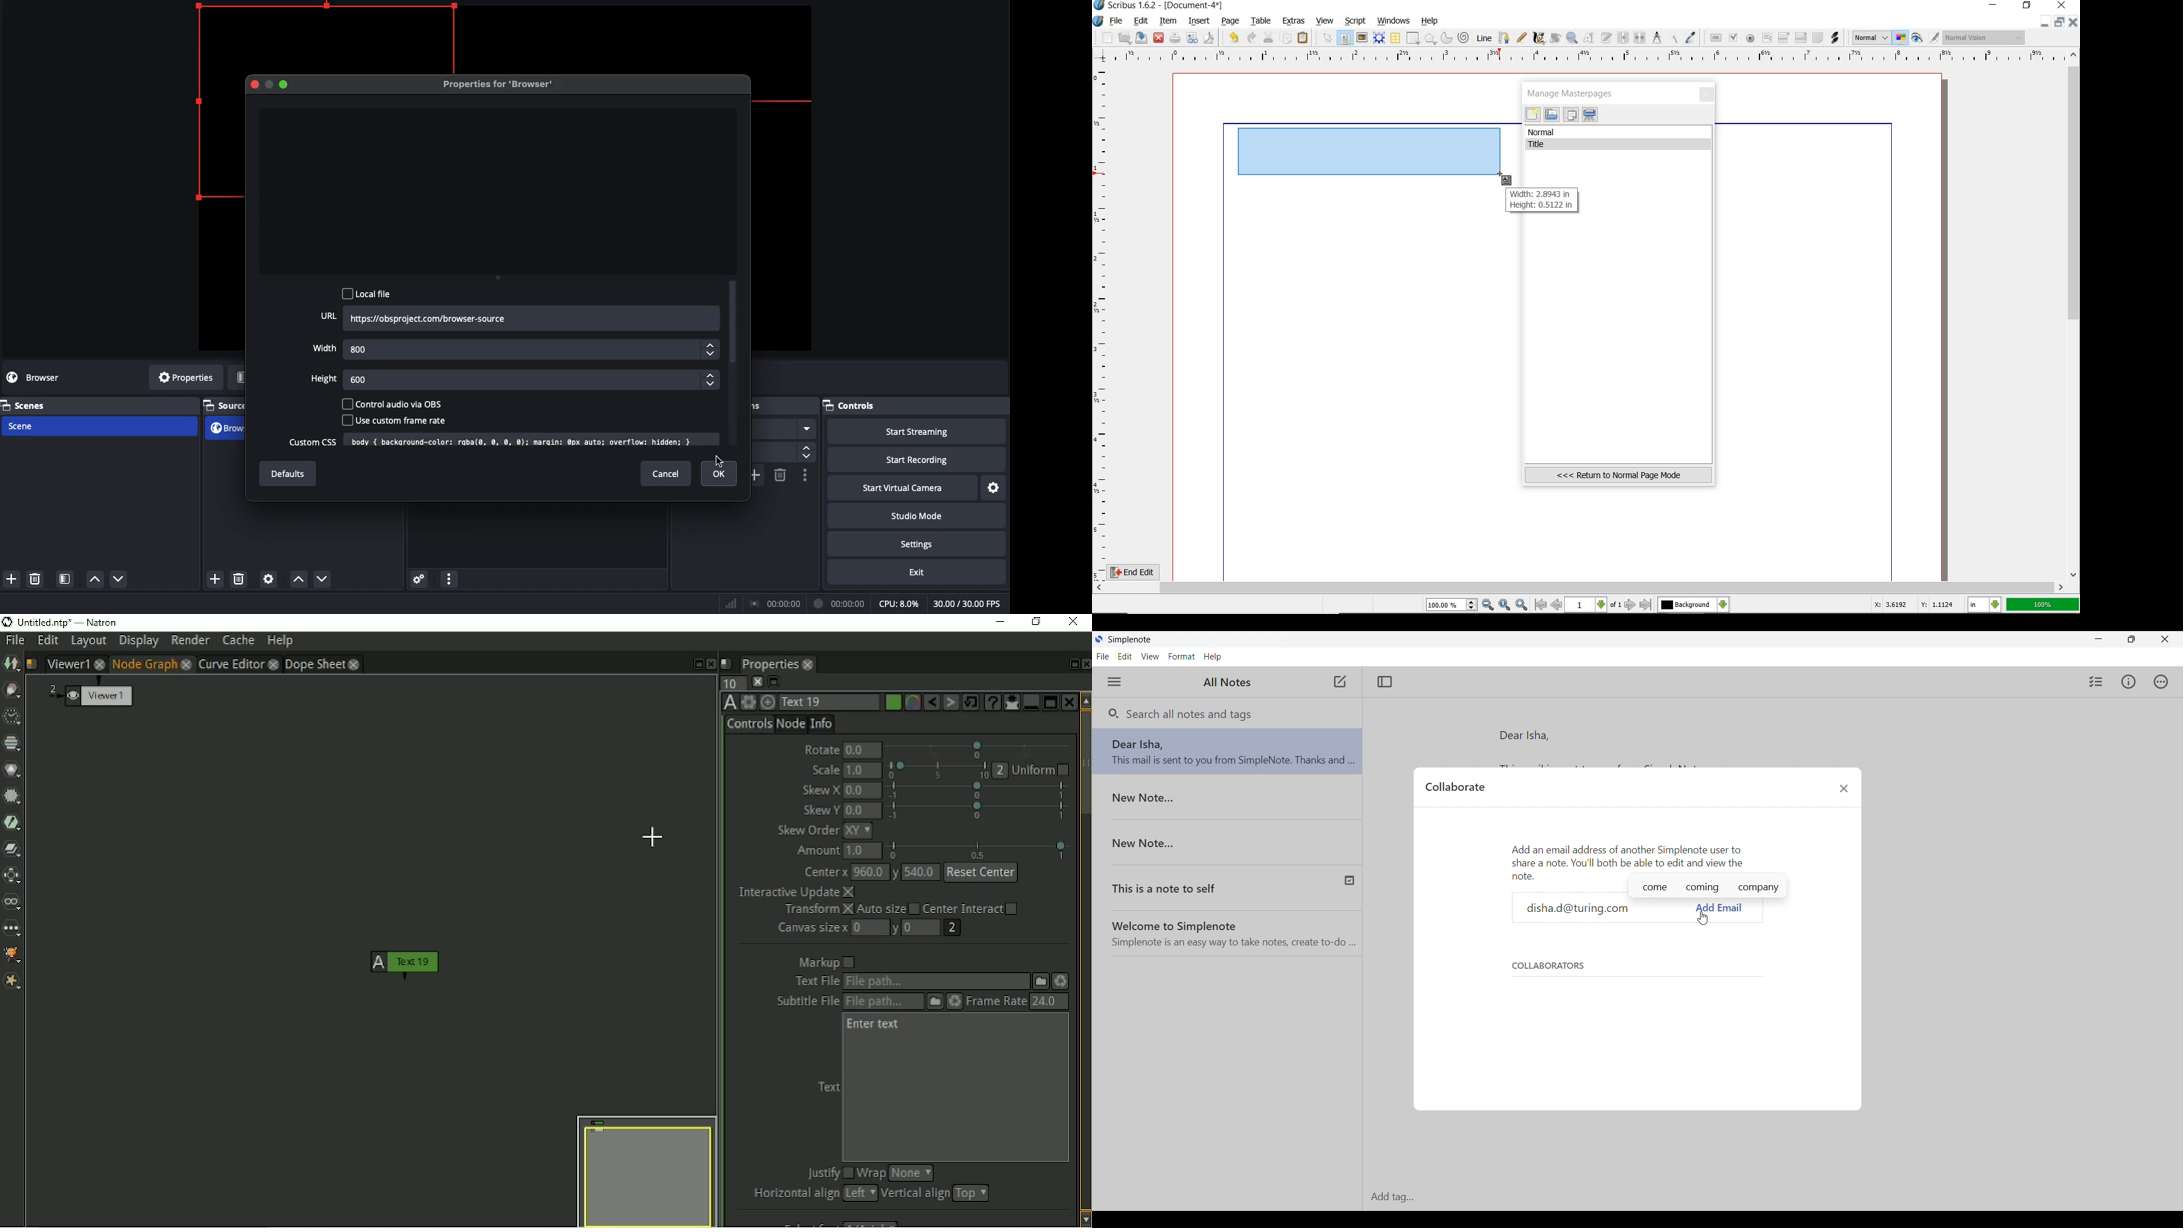 This screenshot has width=2184, height=1232. What do you see at coordinates (978, 790) in the screenshot?
I see `selection bar` at bounding box center [978, 790].